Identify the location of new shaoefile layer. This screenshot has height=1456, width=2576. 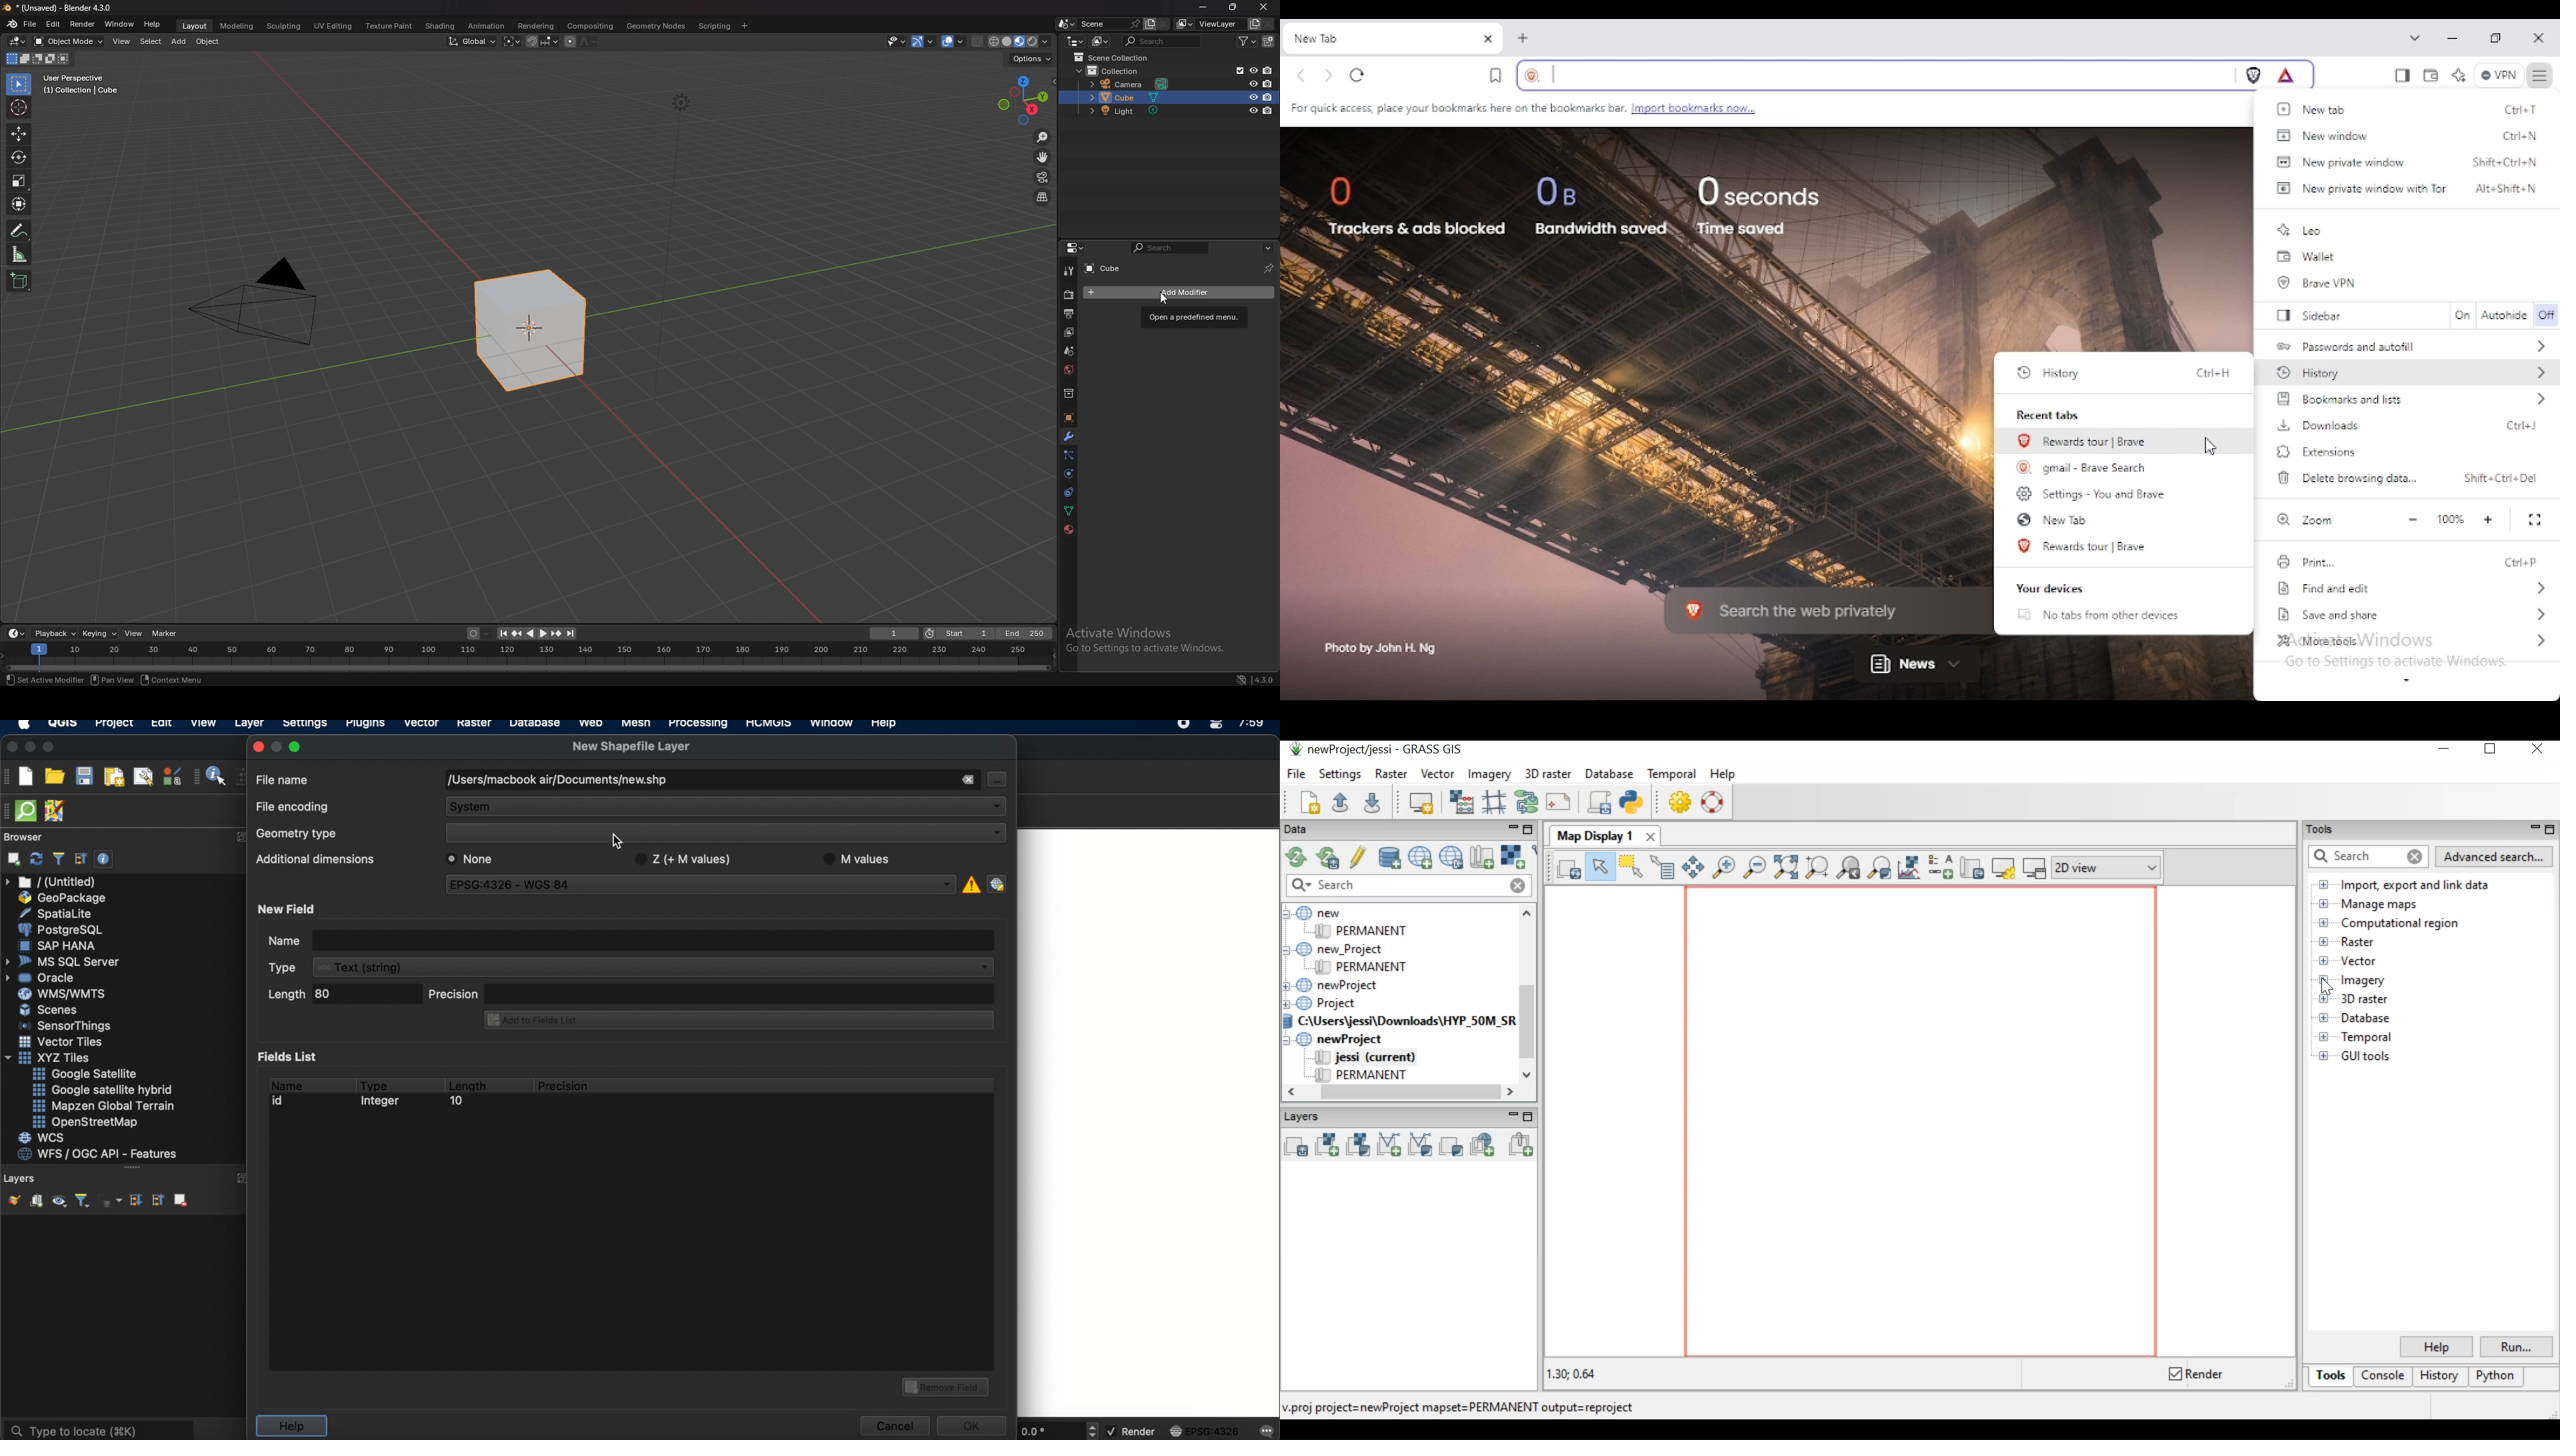
(631, 747).